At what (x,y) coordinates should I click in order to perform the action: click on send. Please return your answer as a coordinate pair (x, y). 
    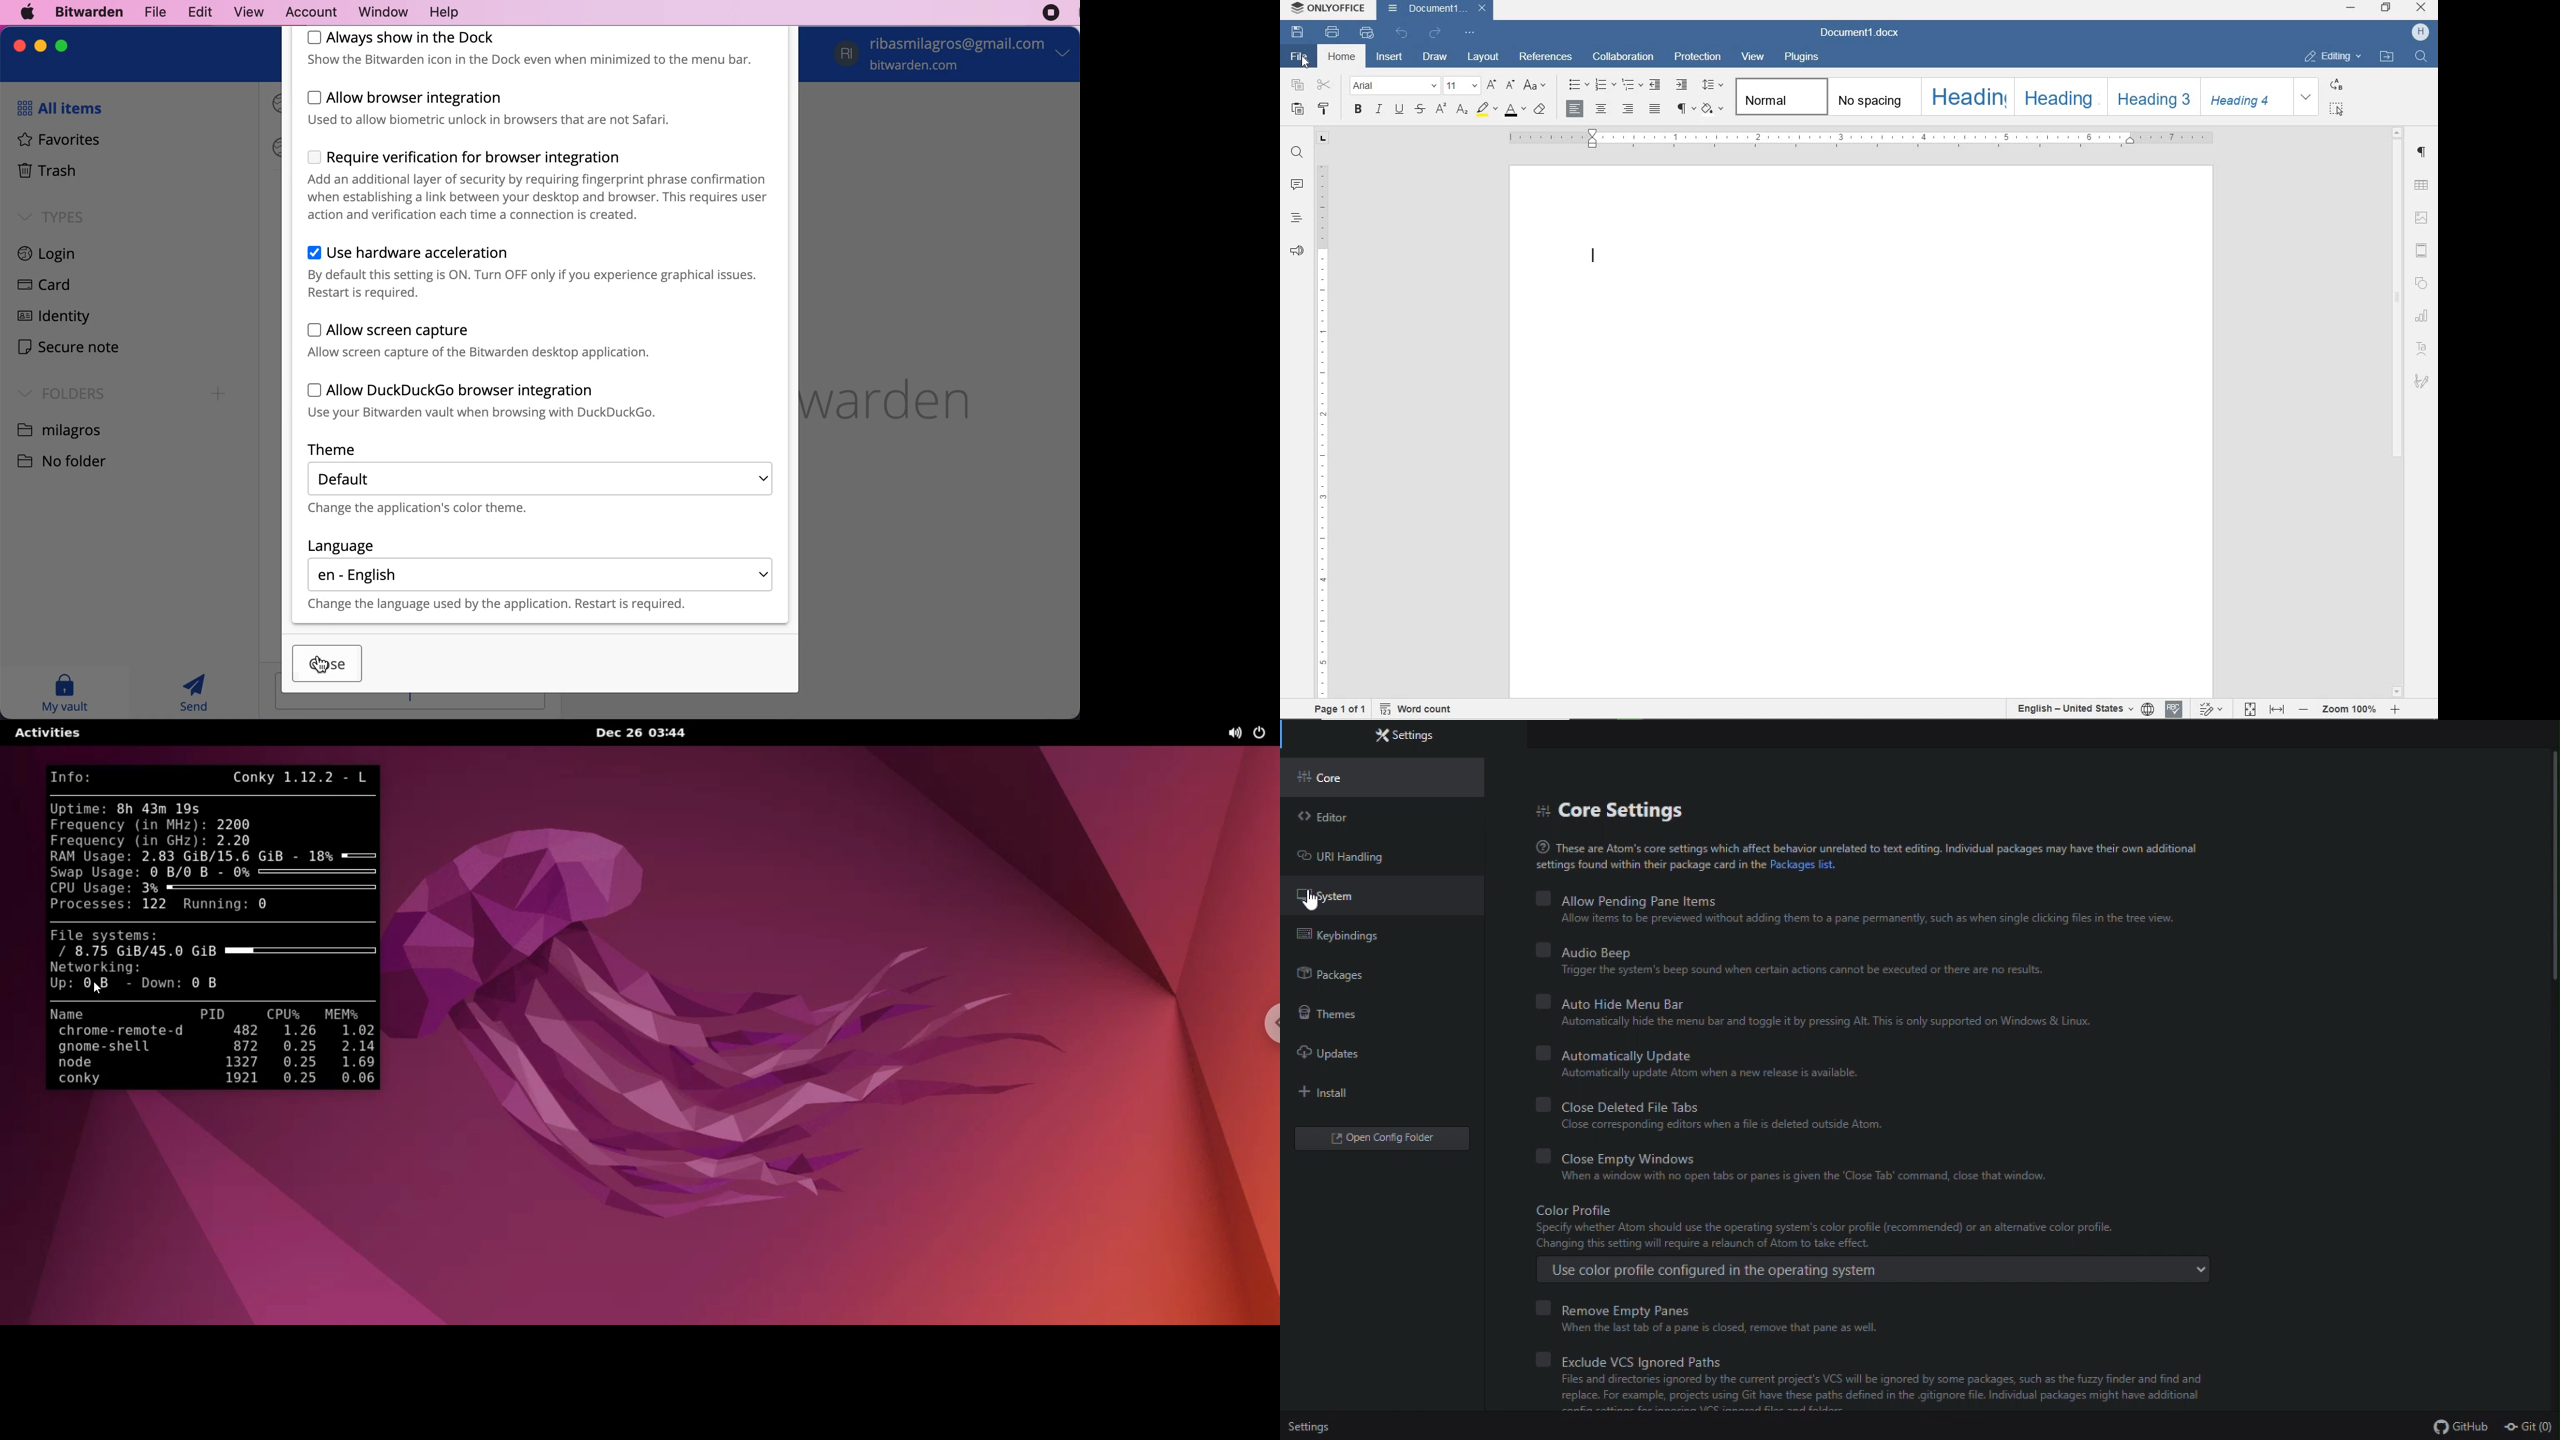
    Looking at the image, I should click on (195, 693).